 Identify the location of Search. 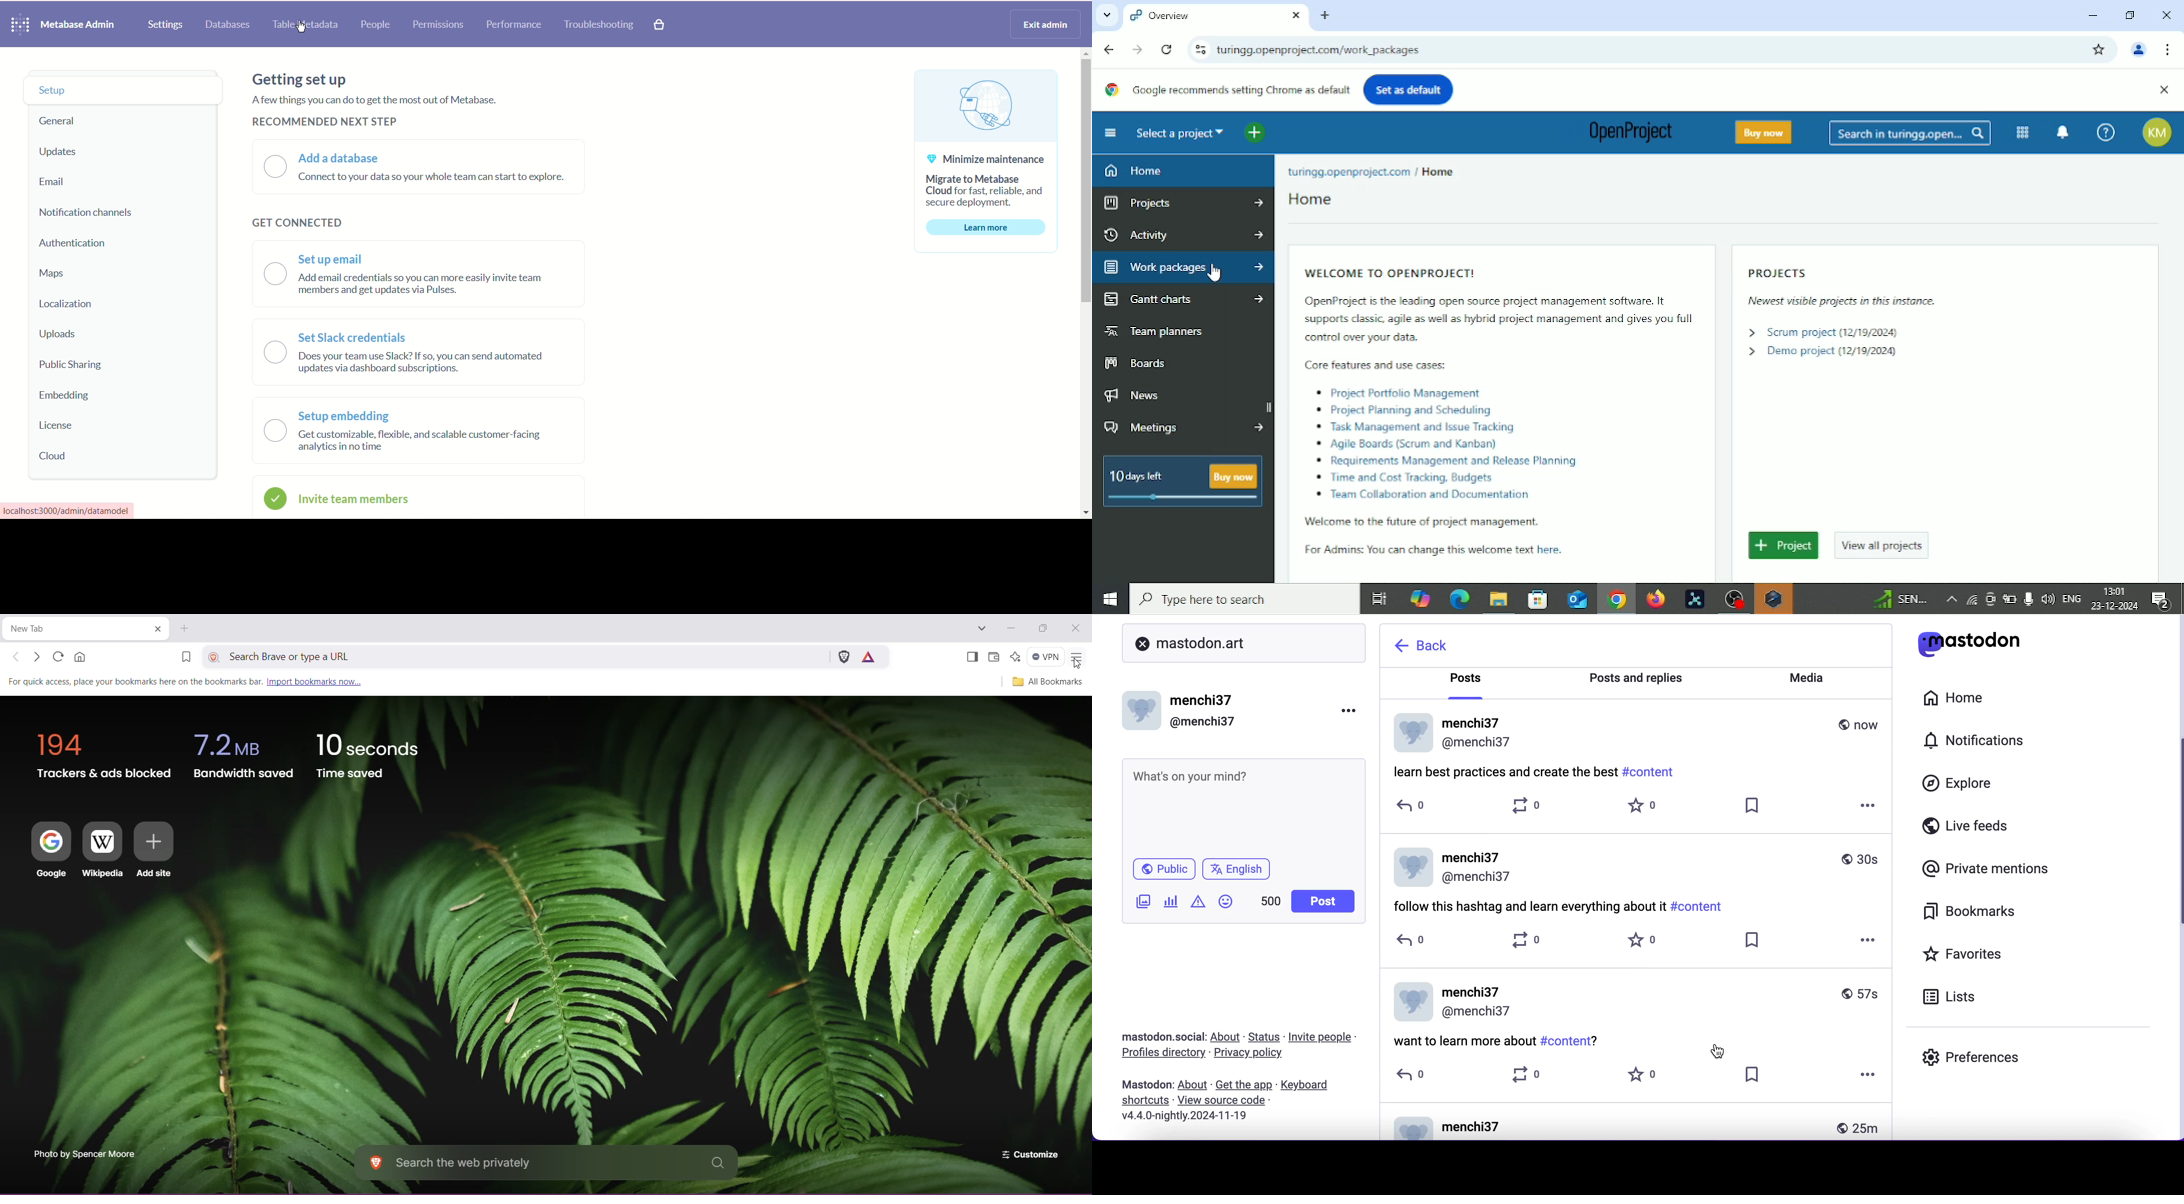
(1910, 134).